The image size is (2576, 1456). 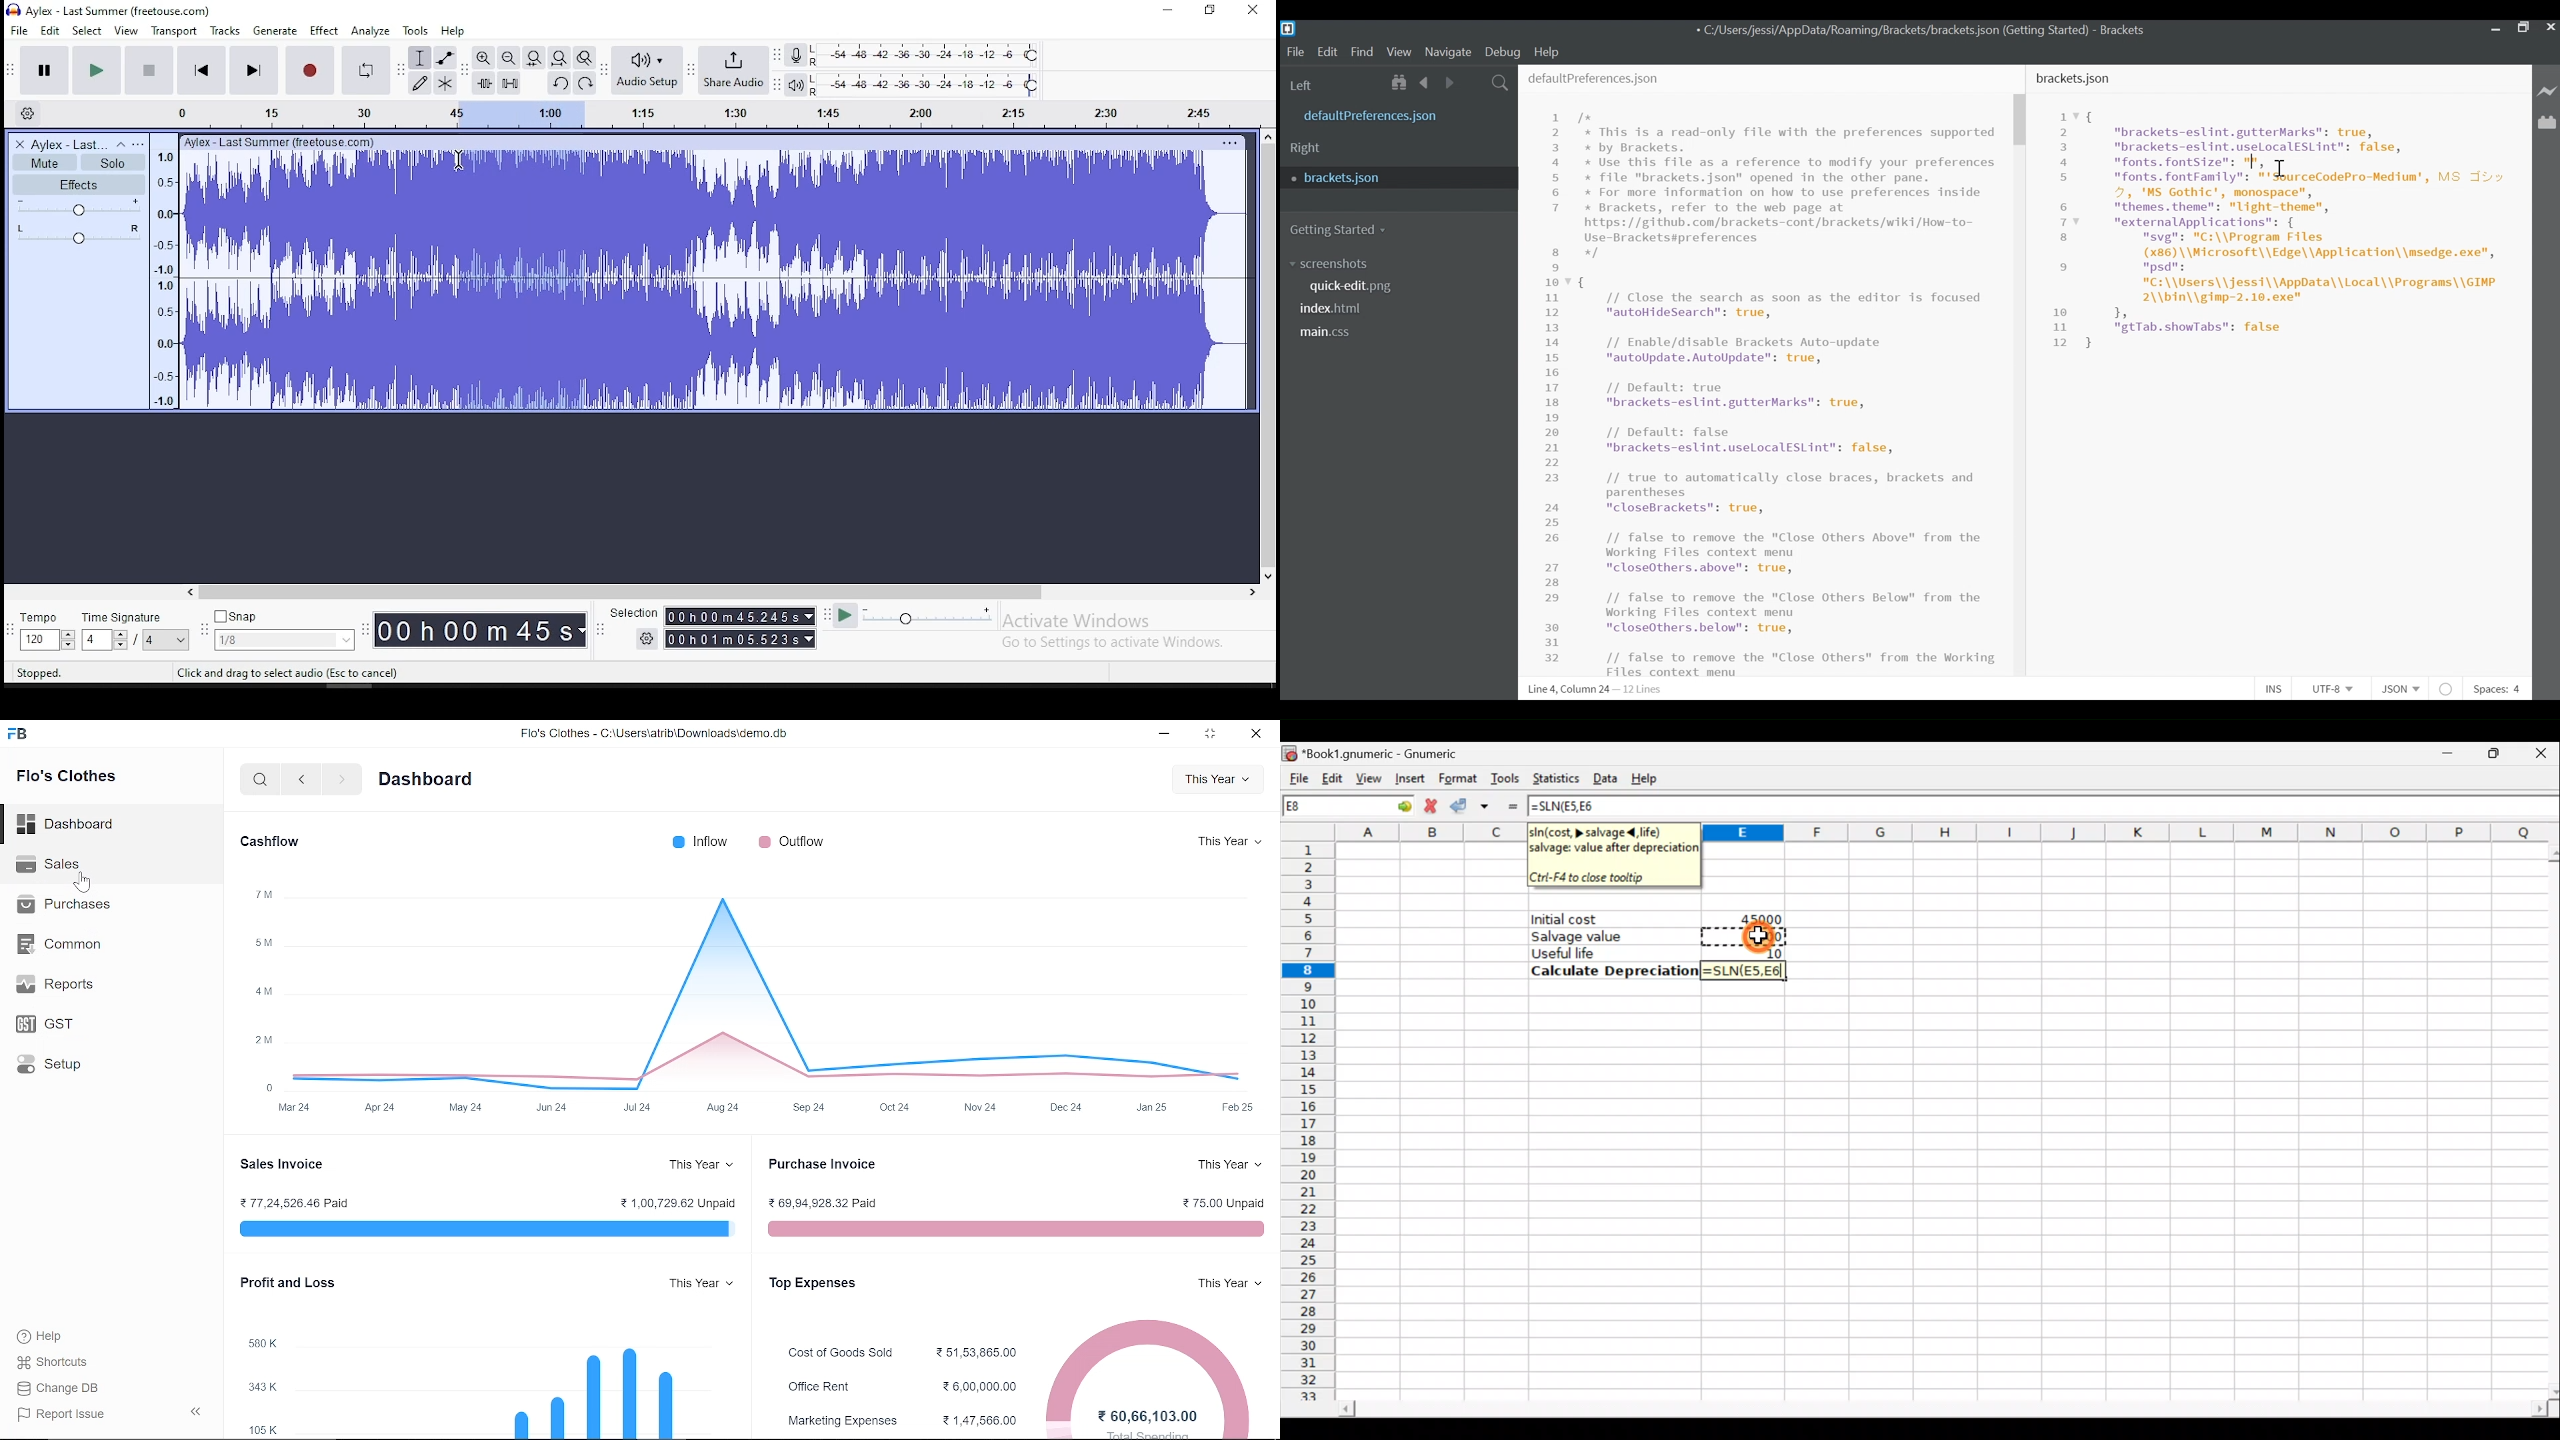 What do you see at coordinates (1397, 753) in the screenshot?
I see `*Book1.gnumeric - Gnumeric` at bounding box center [1397, 753].